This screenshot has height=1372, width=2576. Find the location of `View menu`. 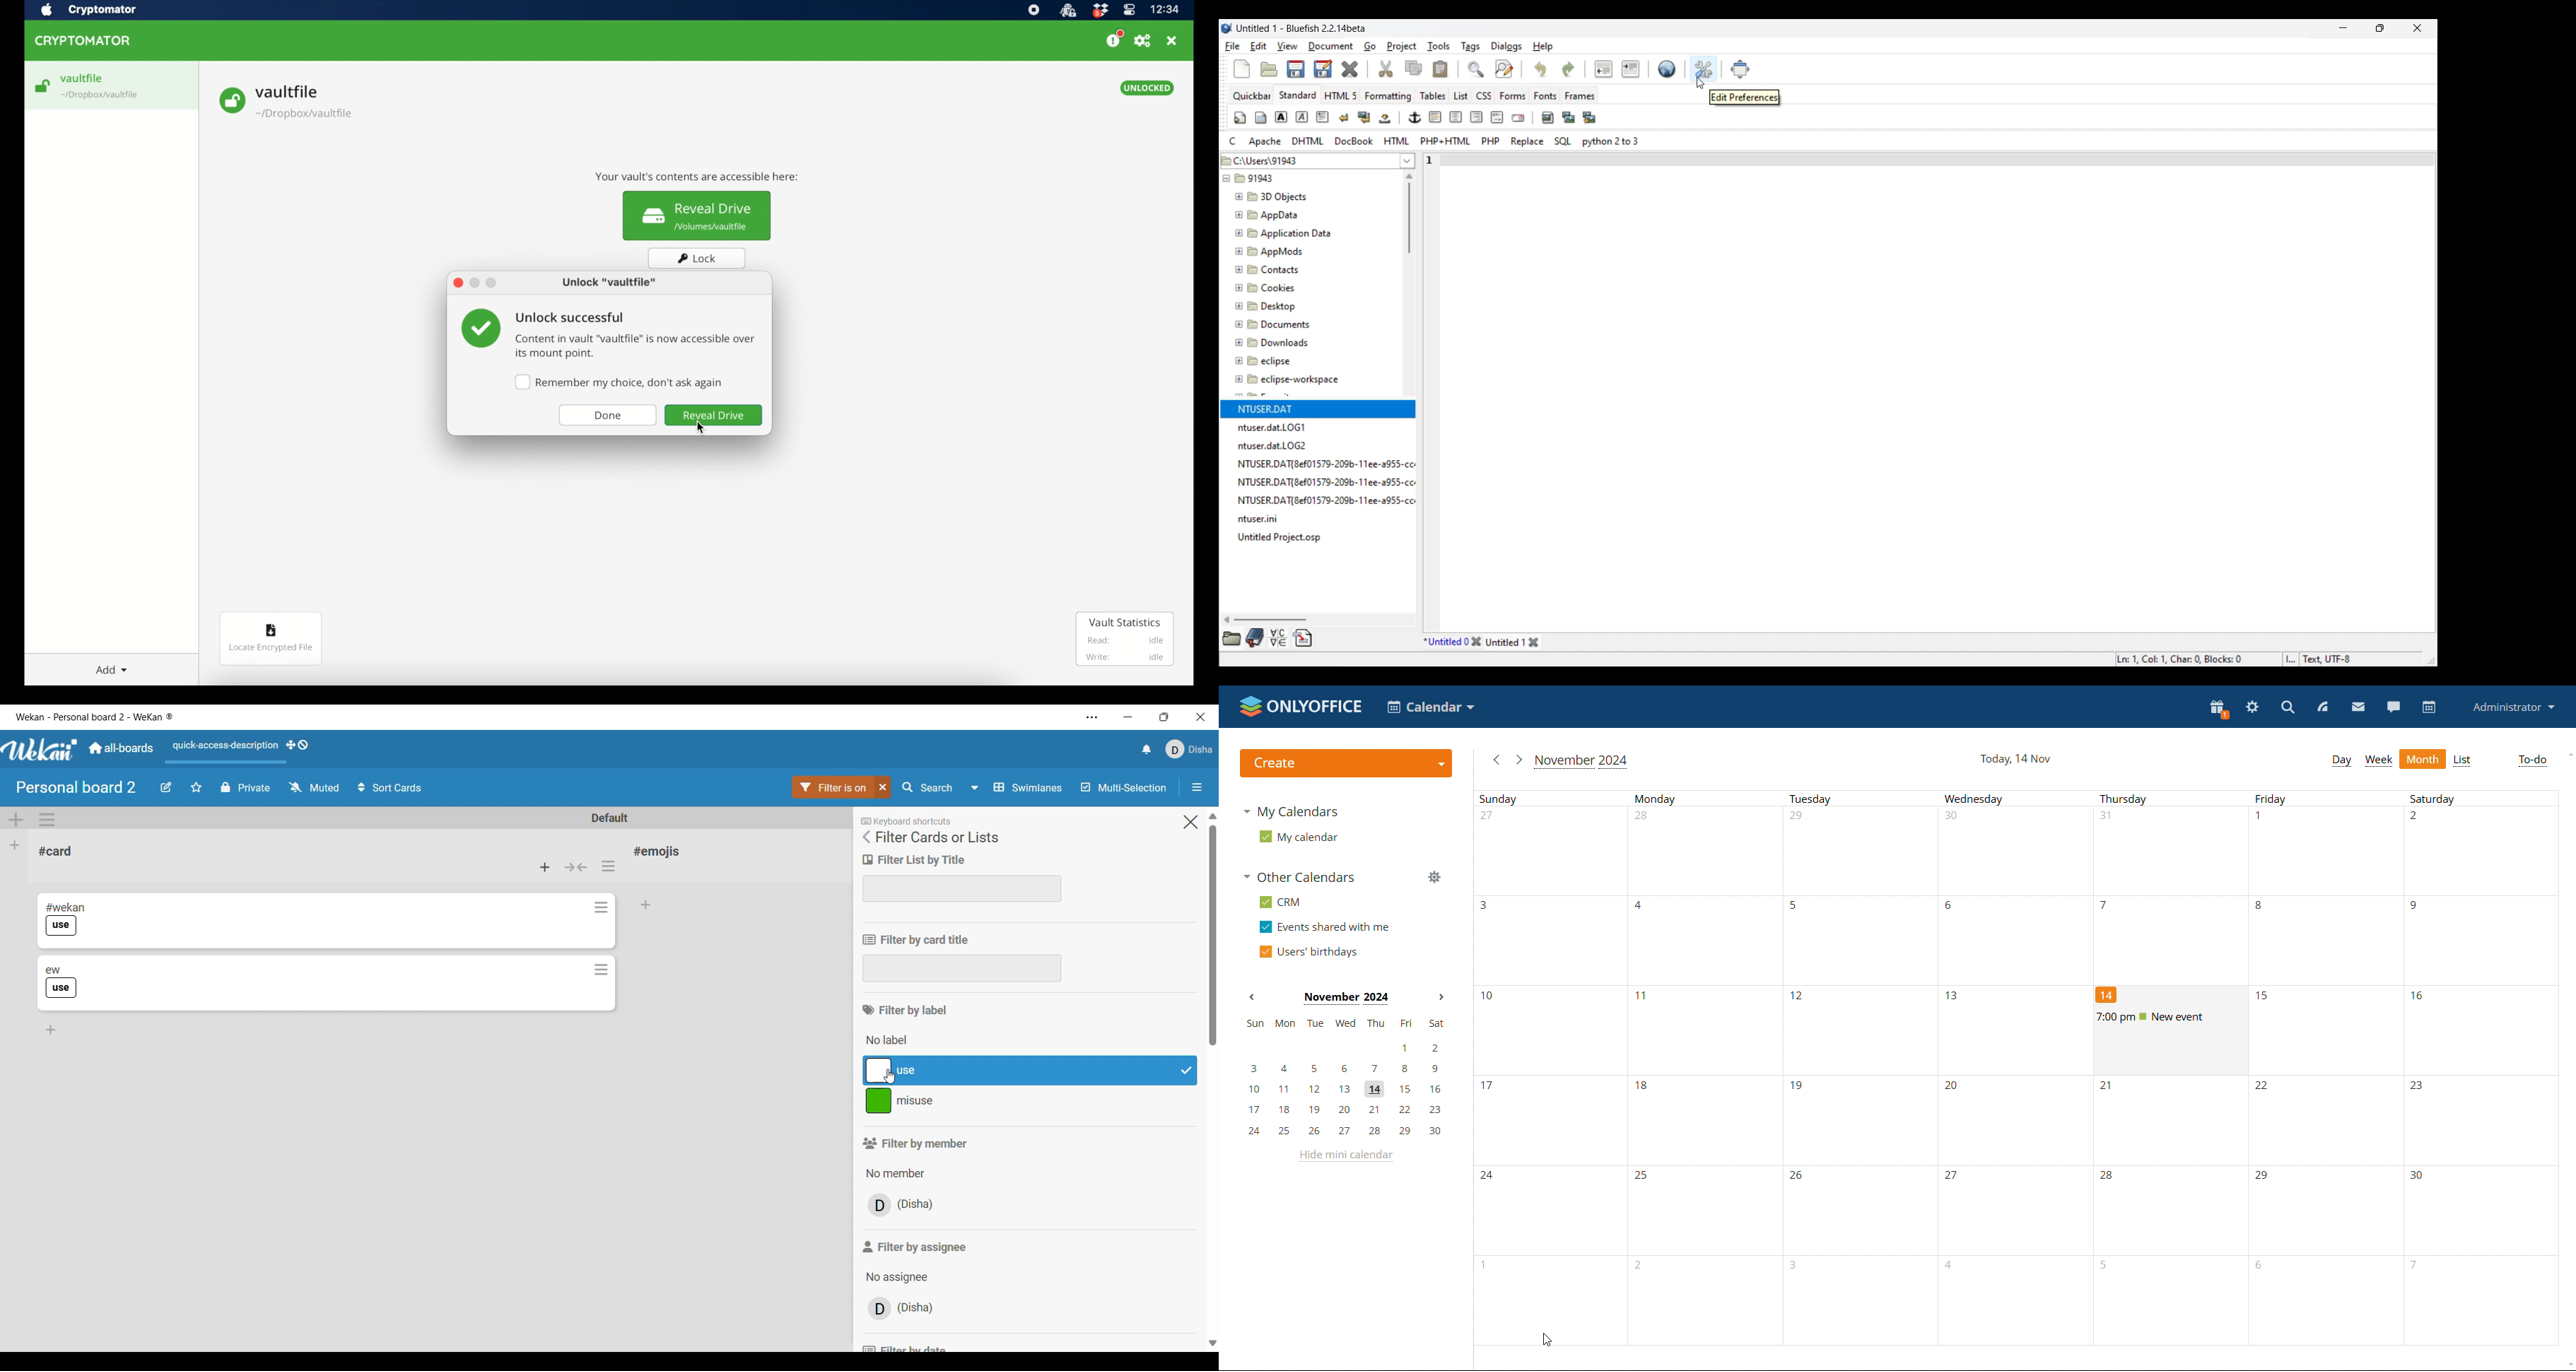

View menu is located at coordinates (1287, 46).